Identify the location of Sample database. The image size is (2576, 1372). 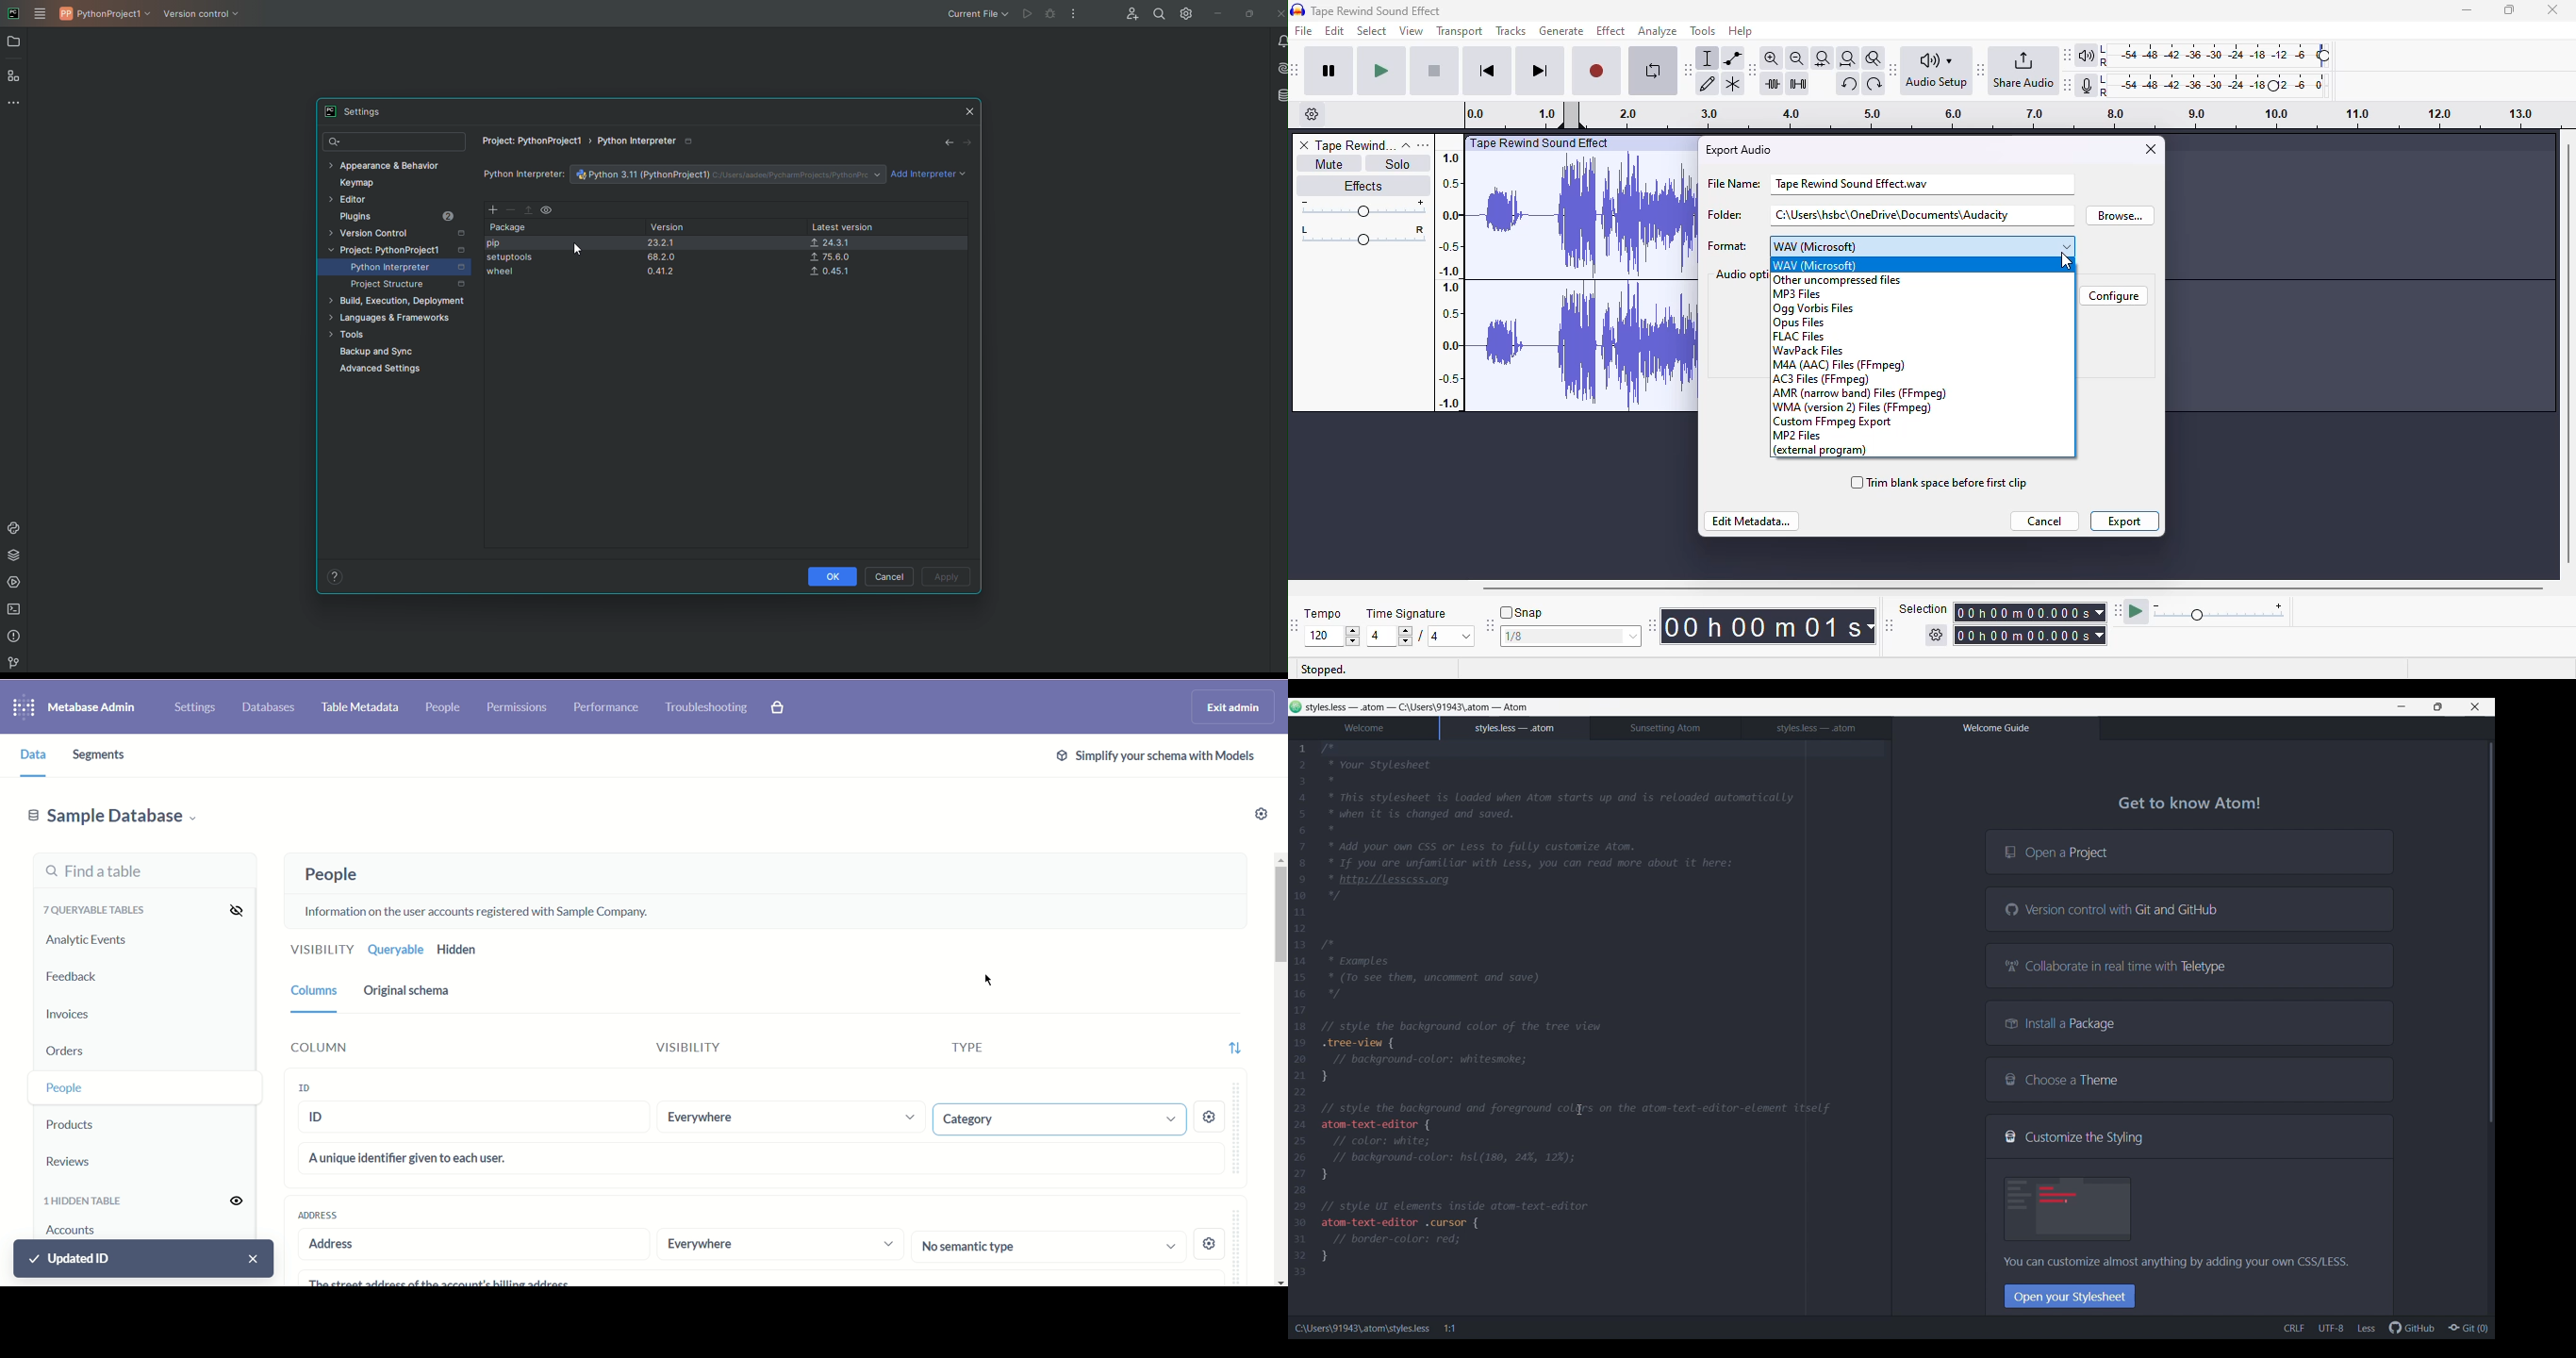
(112, 815).